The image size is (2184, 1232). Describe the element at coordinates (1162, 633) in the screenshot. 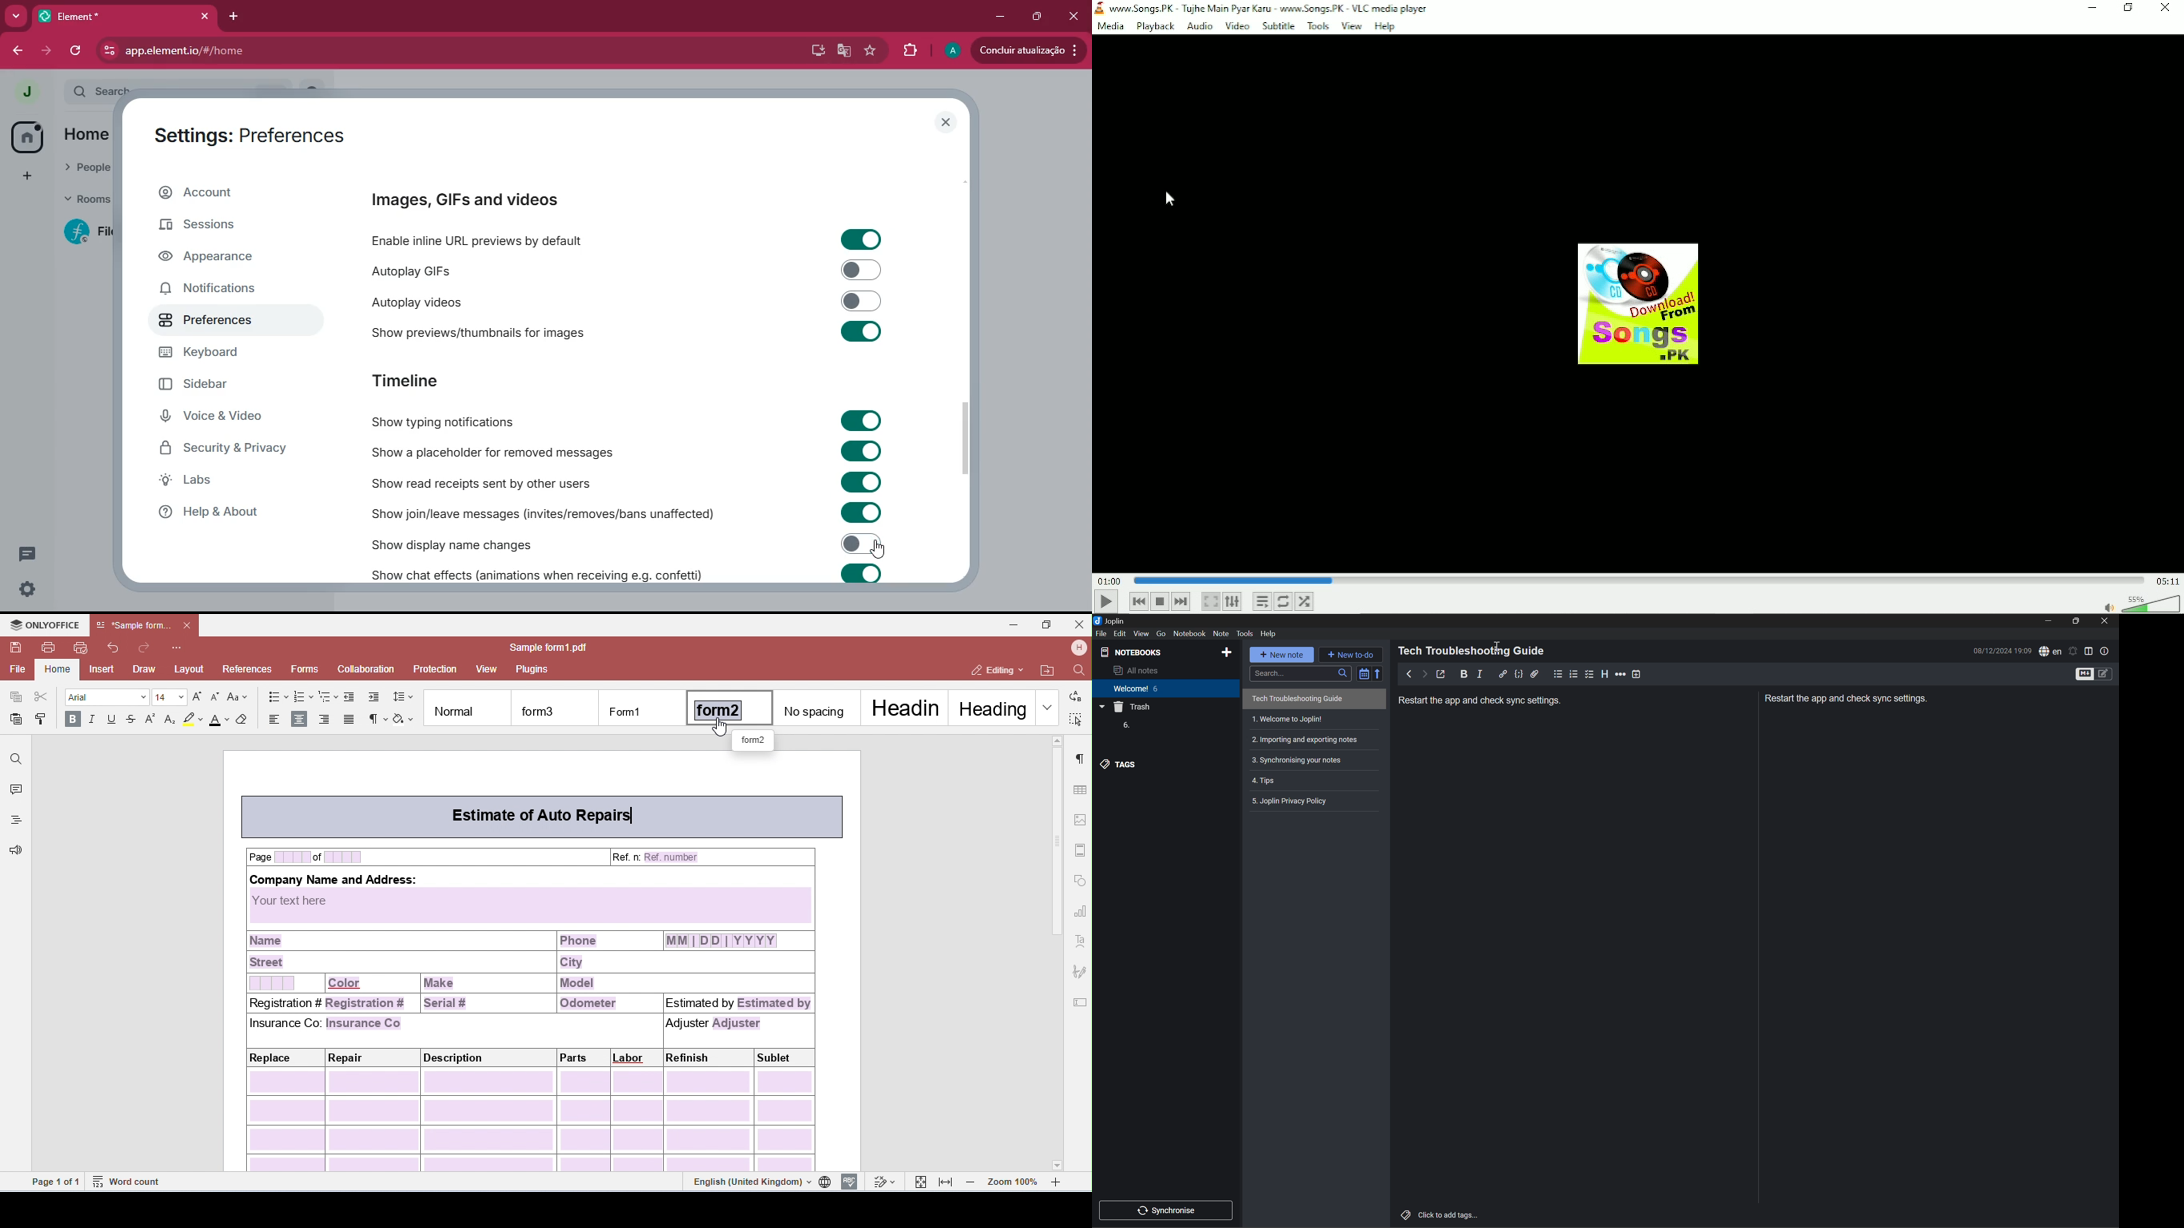

I see `Go` at that location.